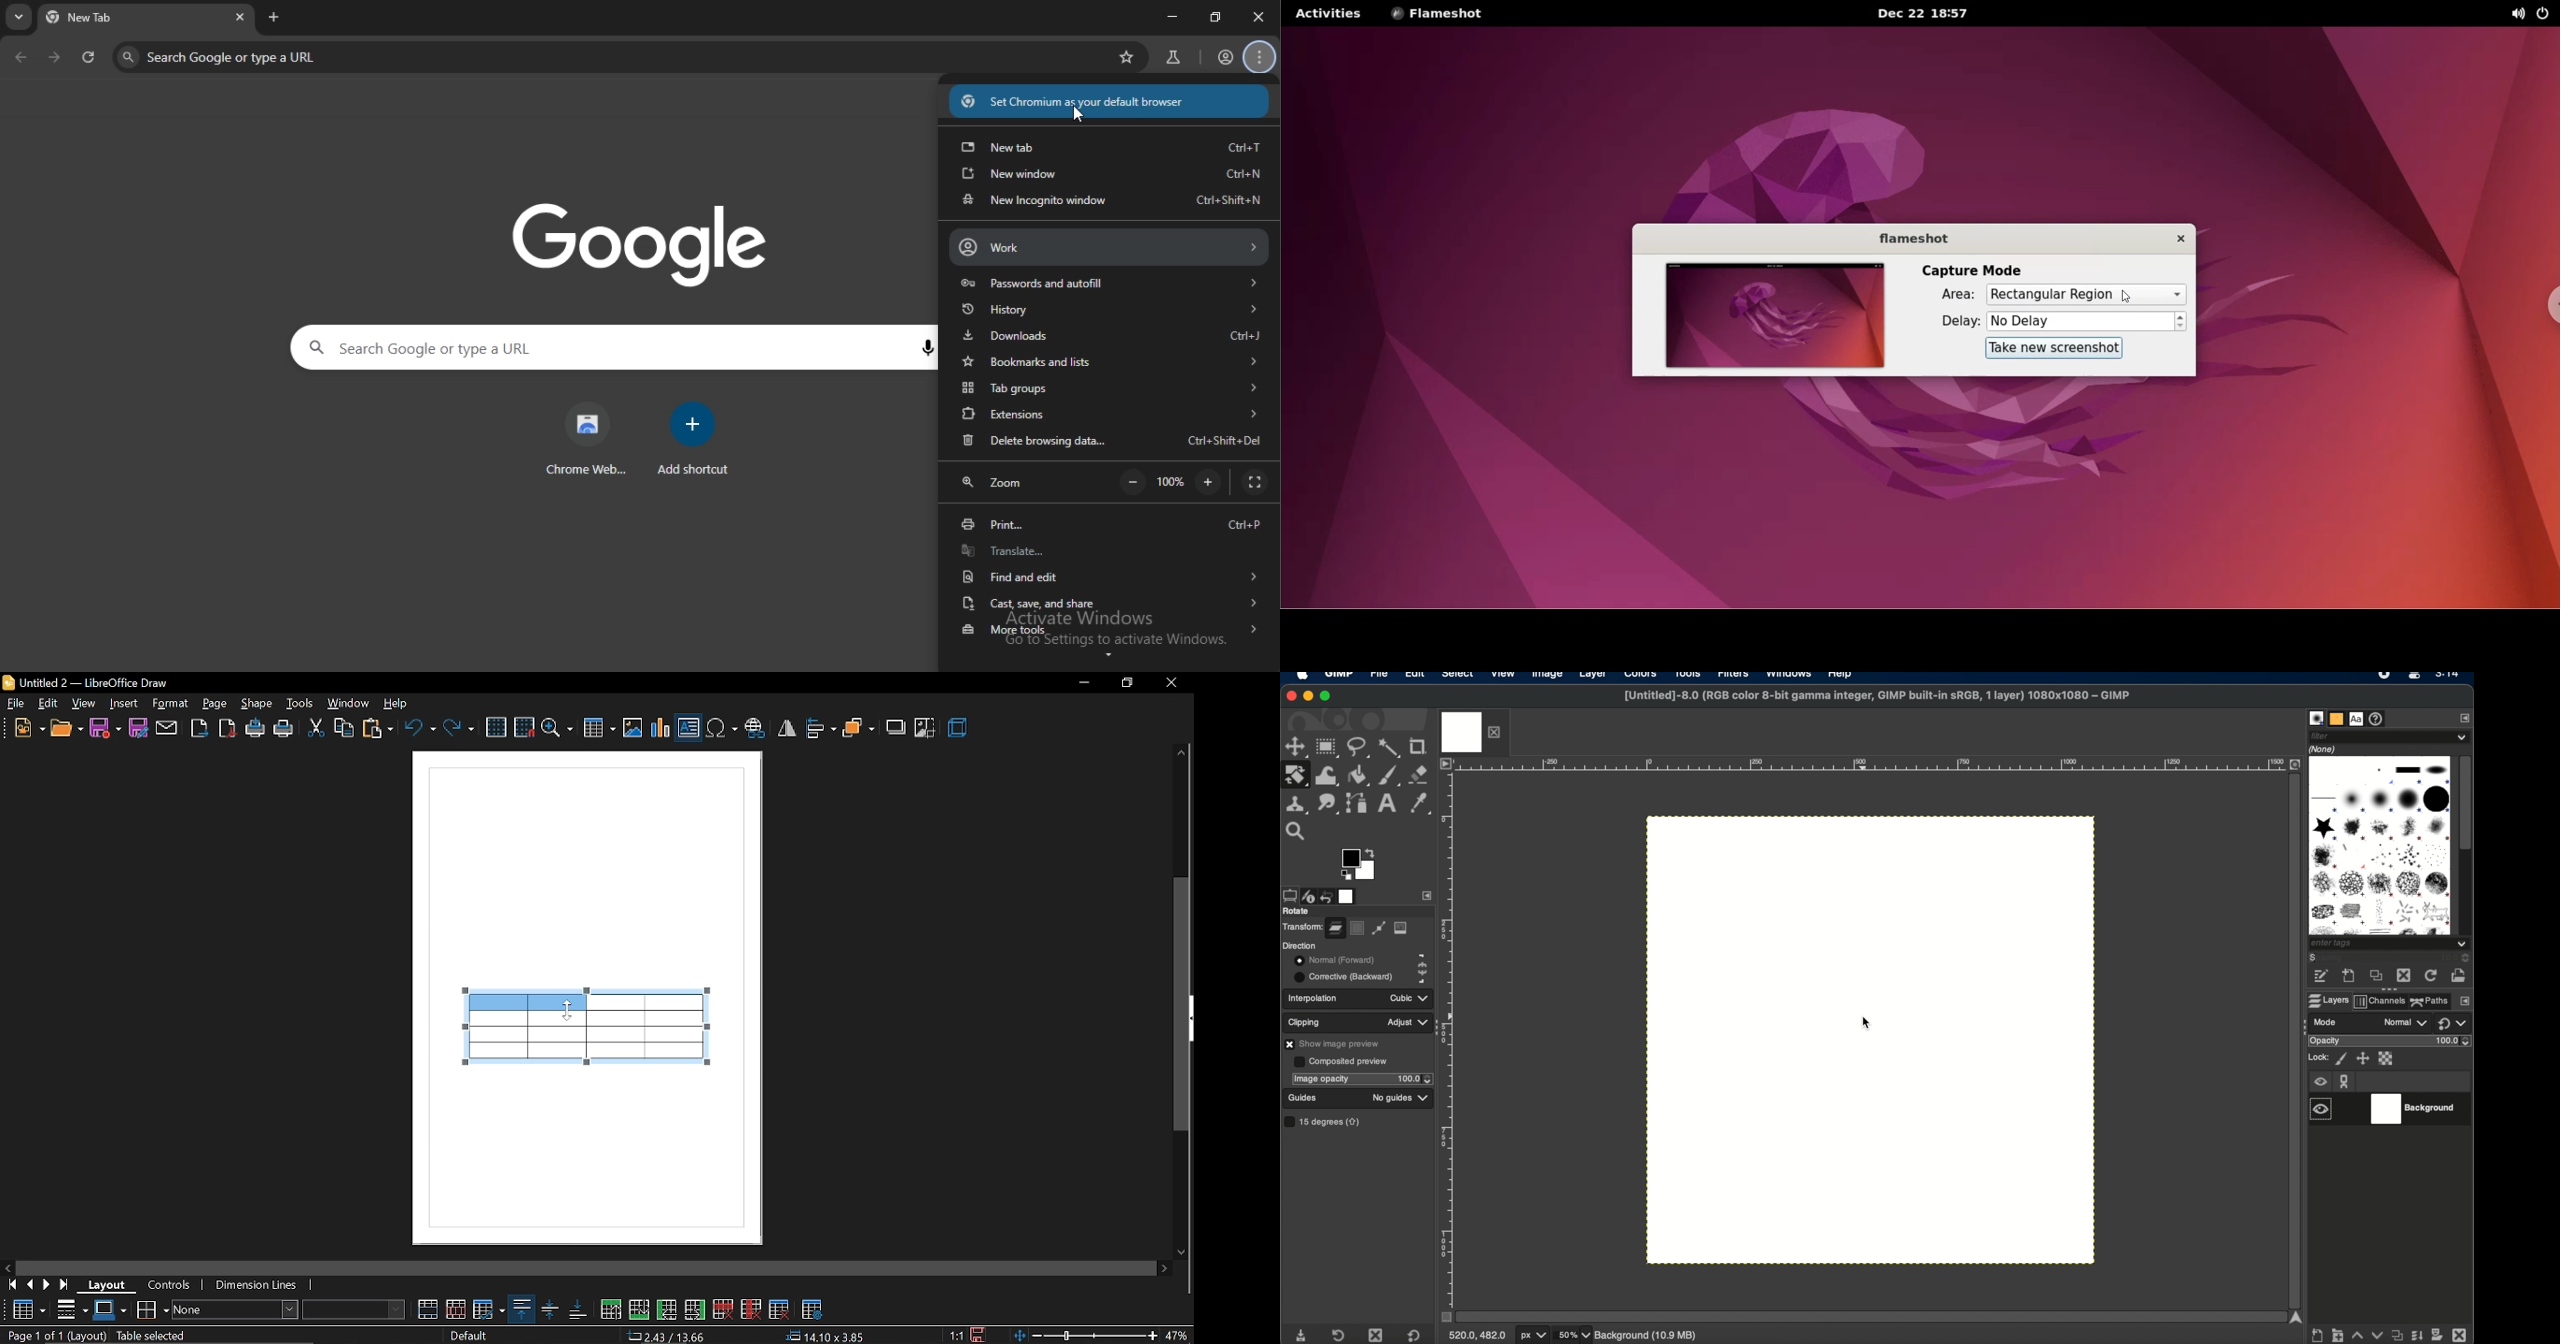  I want to click on window, so click(349, 703).